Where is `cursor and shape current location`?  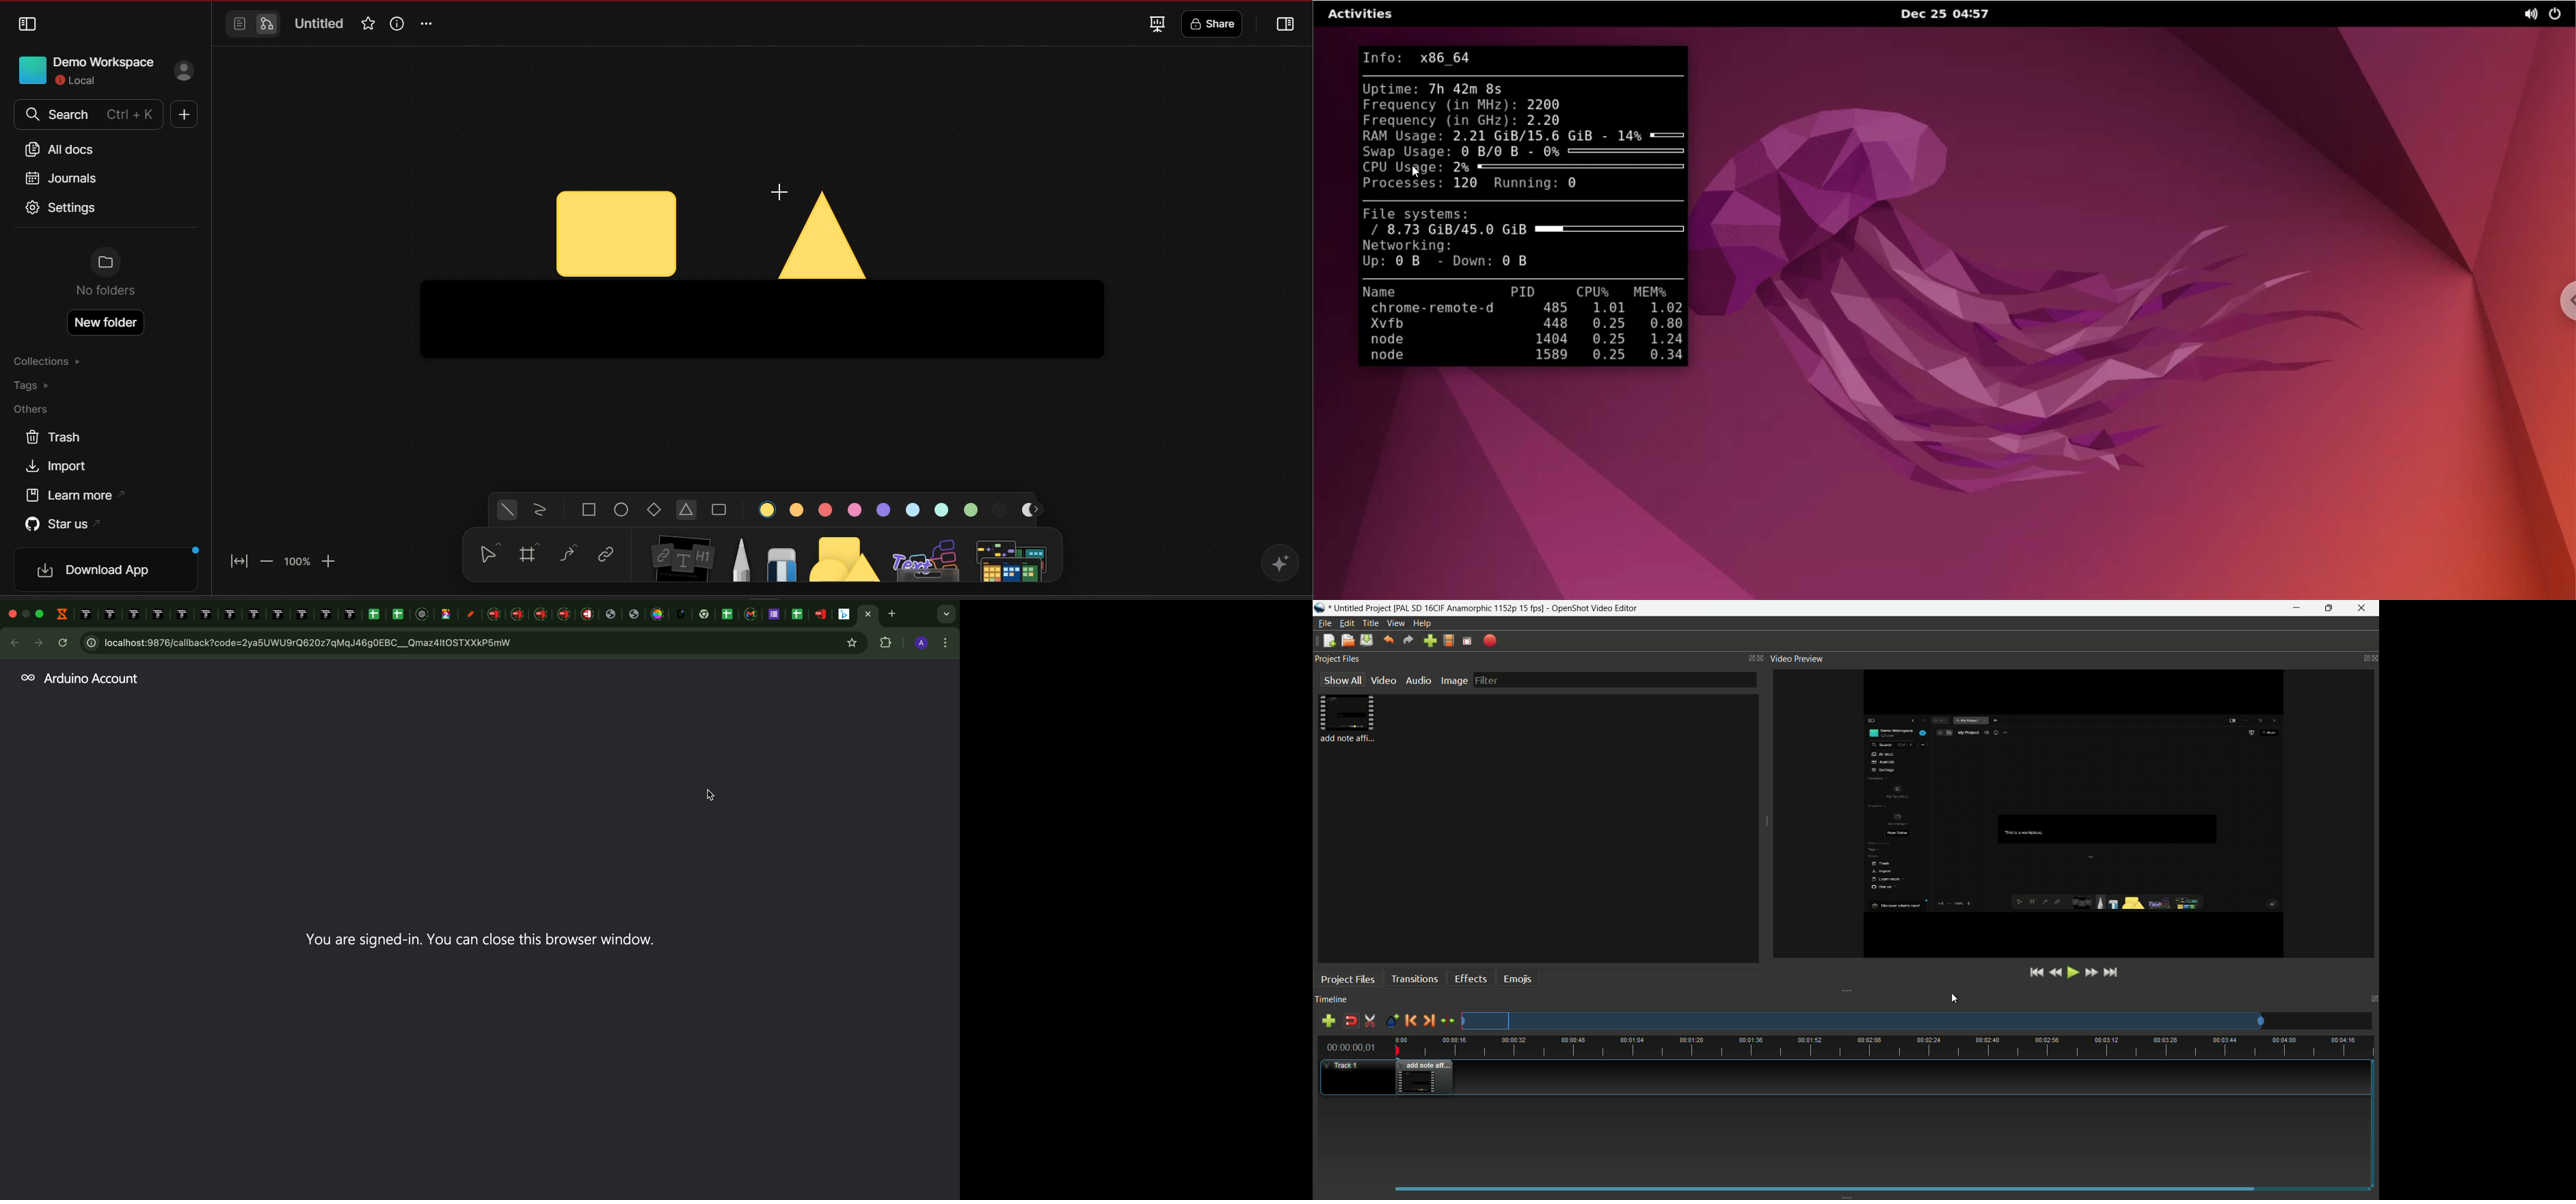 cursor and shape current location is located at coordinates (820, 230).